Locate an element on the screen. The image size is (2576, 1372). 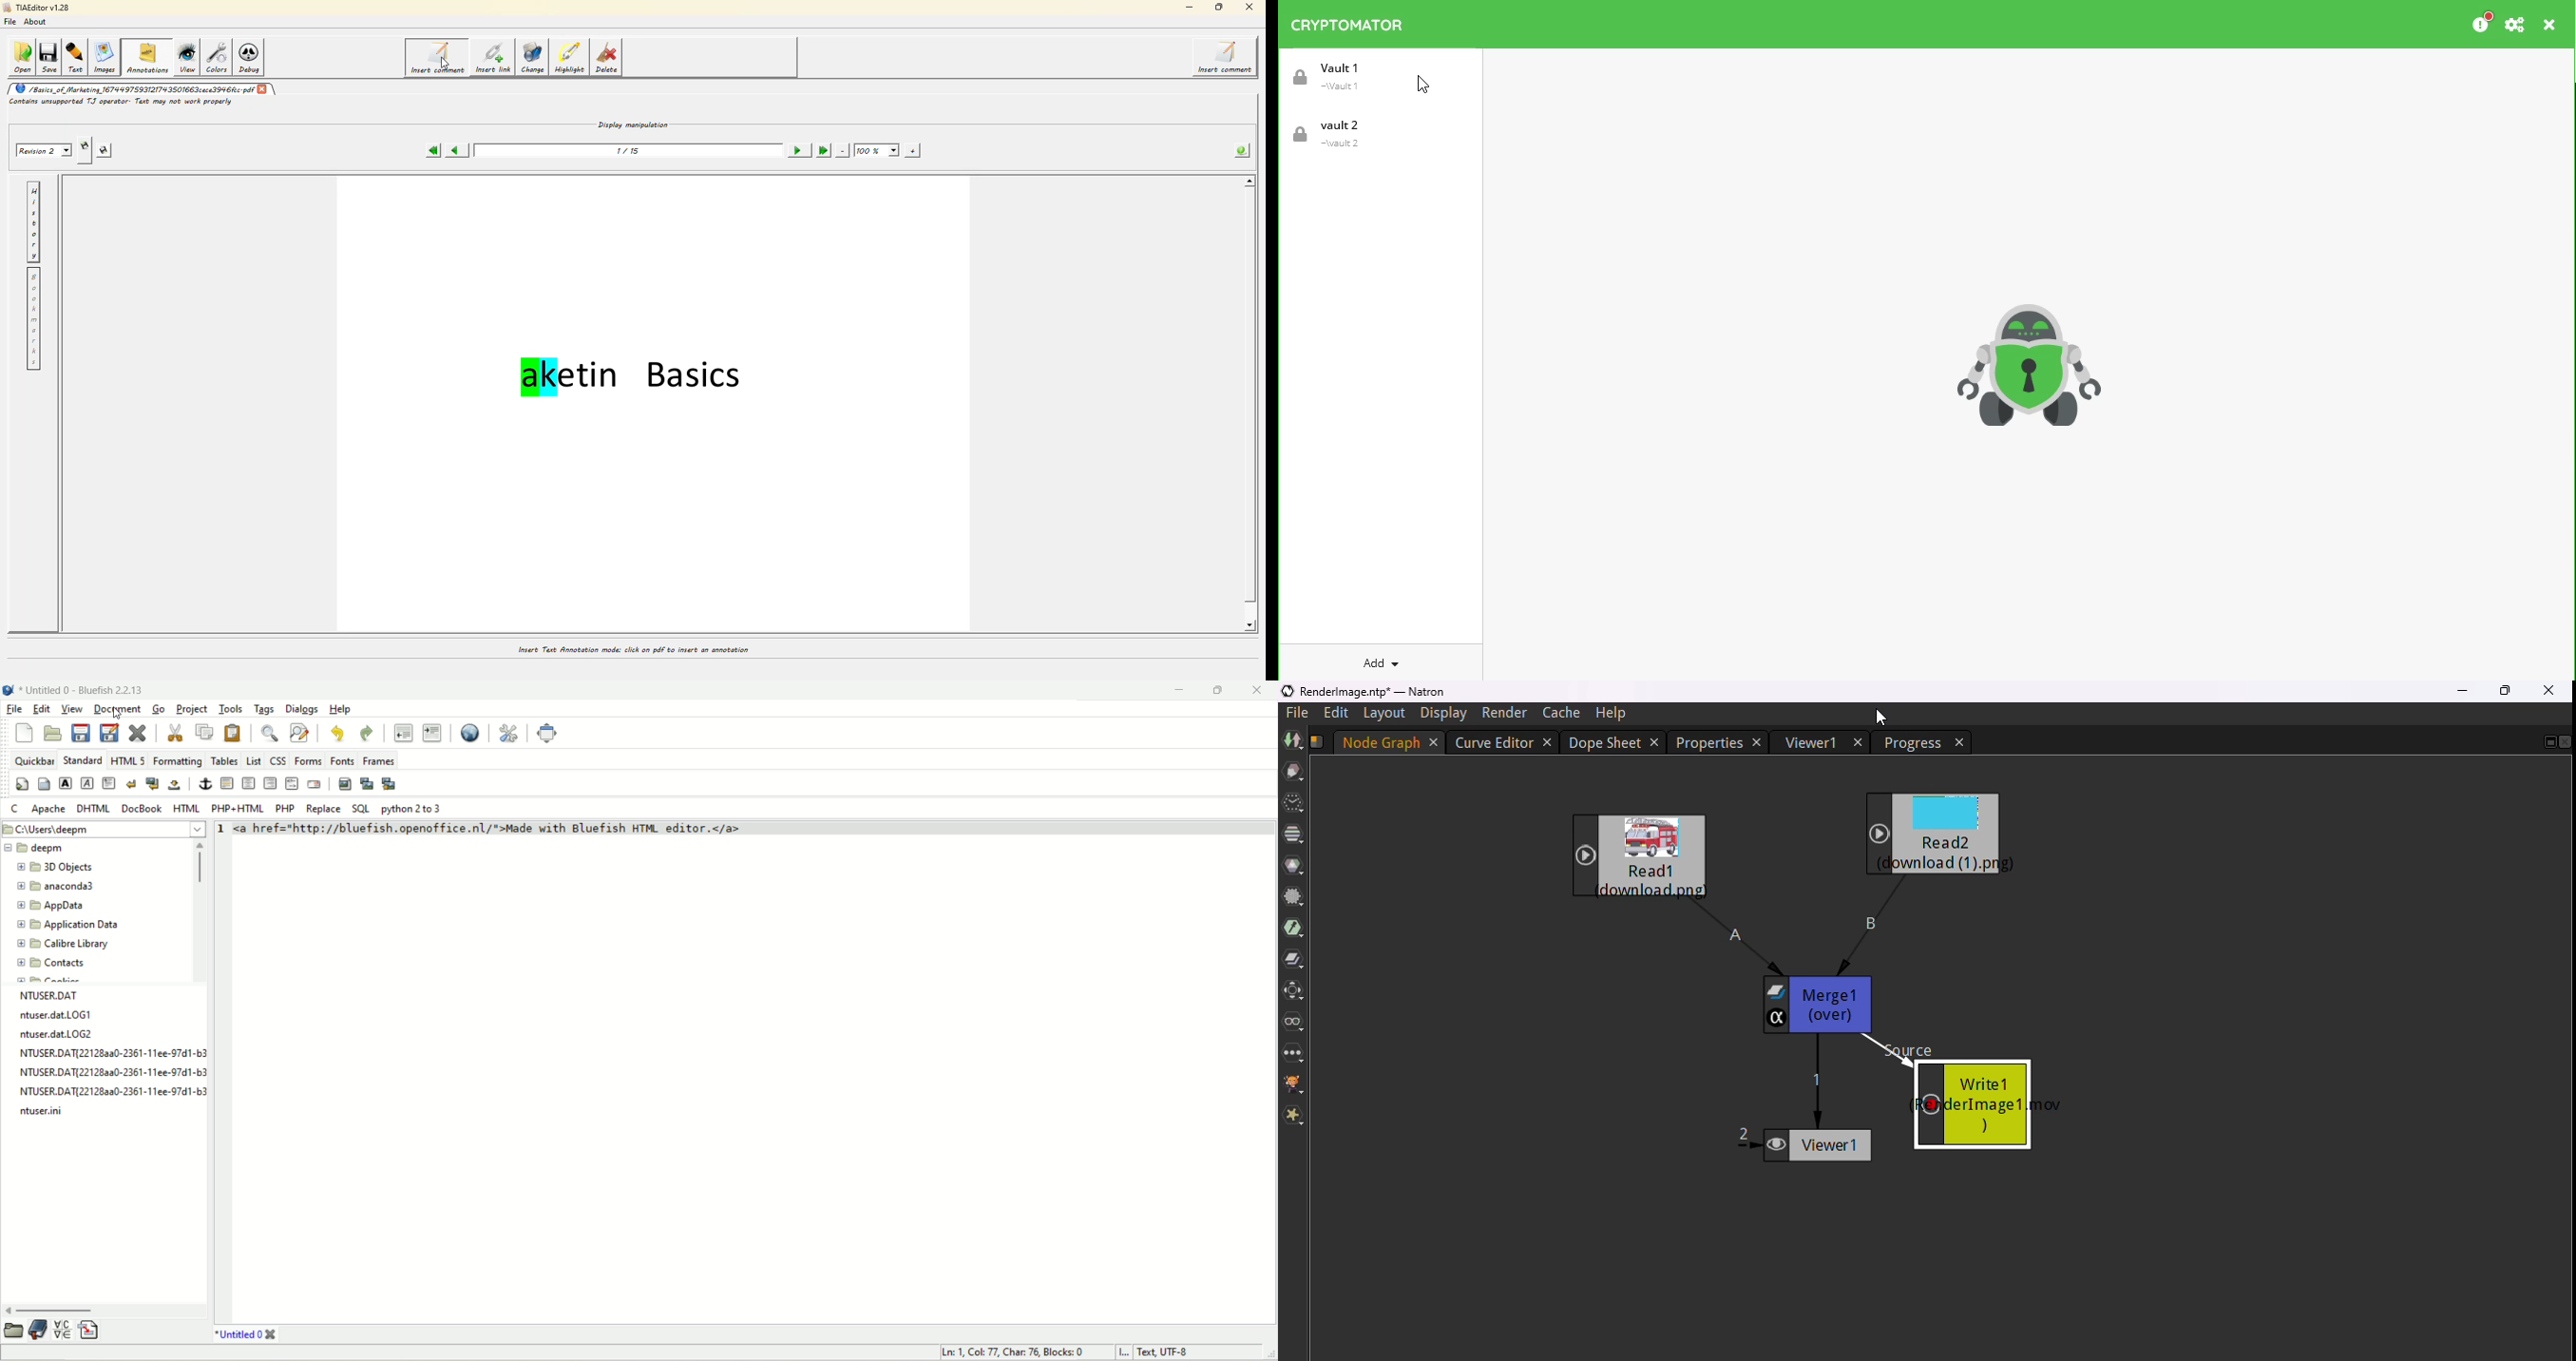
edit preferences is located at coordinates (510, 733).